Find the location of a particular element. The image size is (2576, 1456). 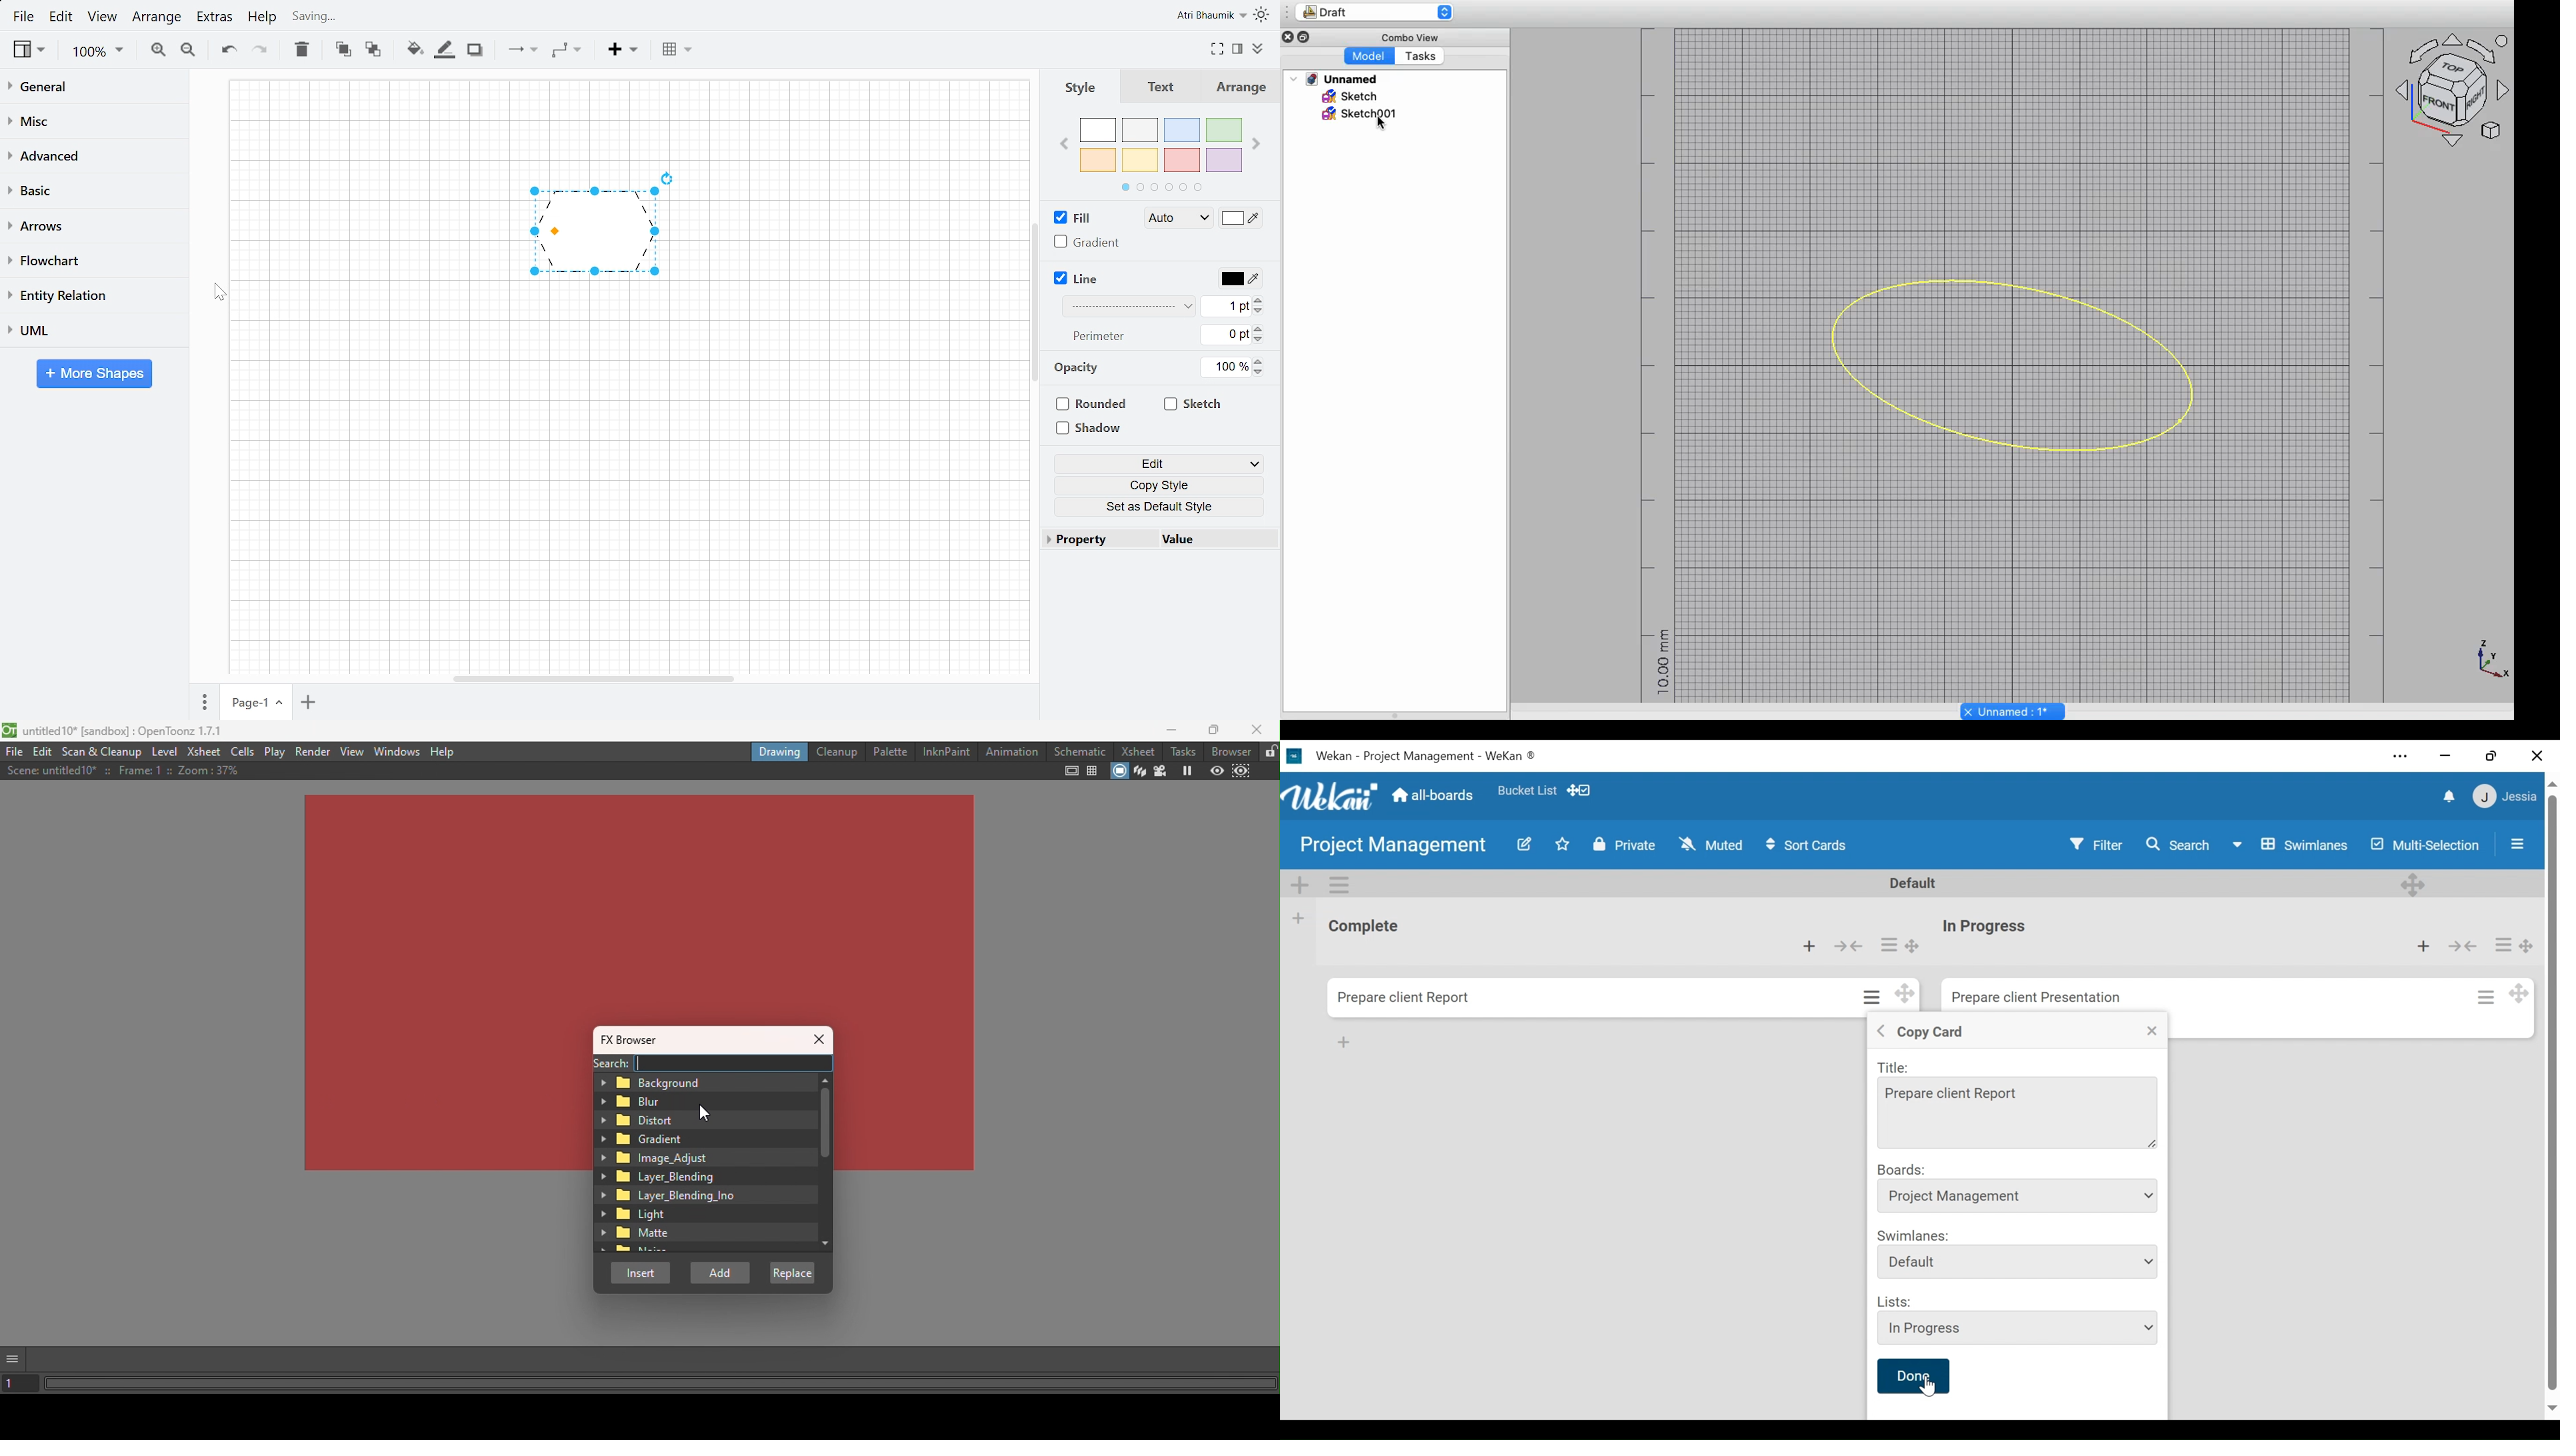

Increase opacity is located at coordinates (1259, 362).